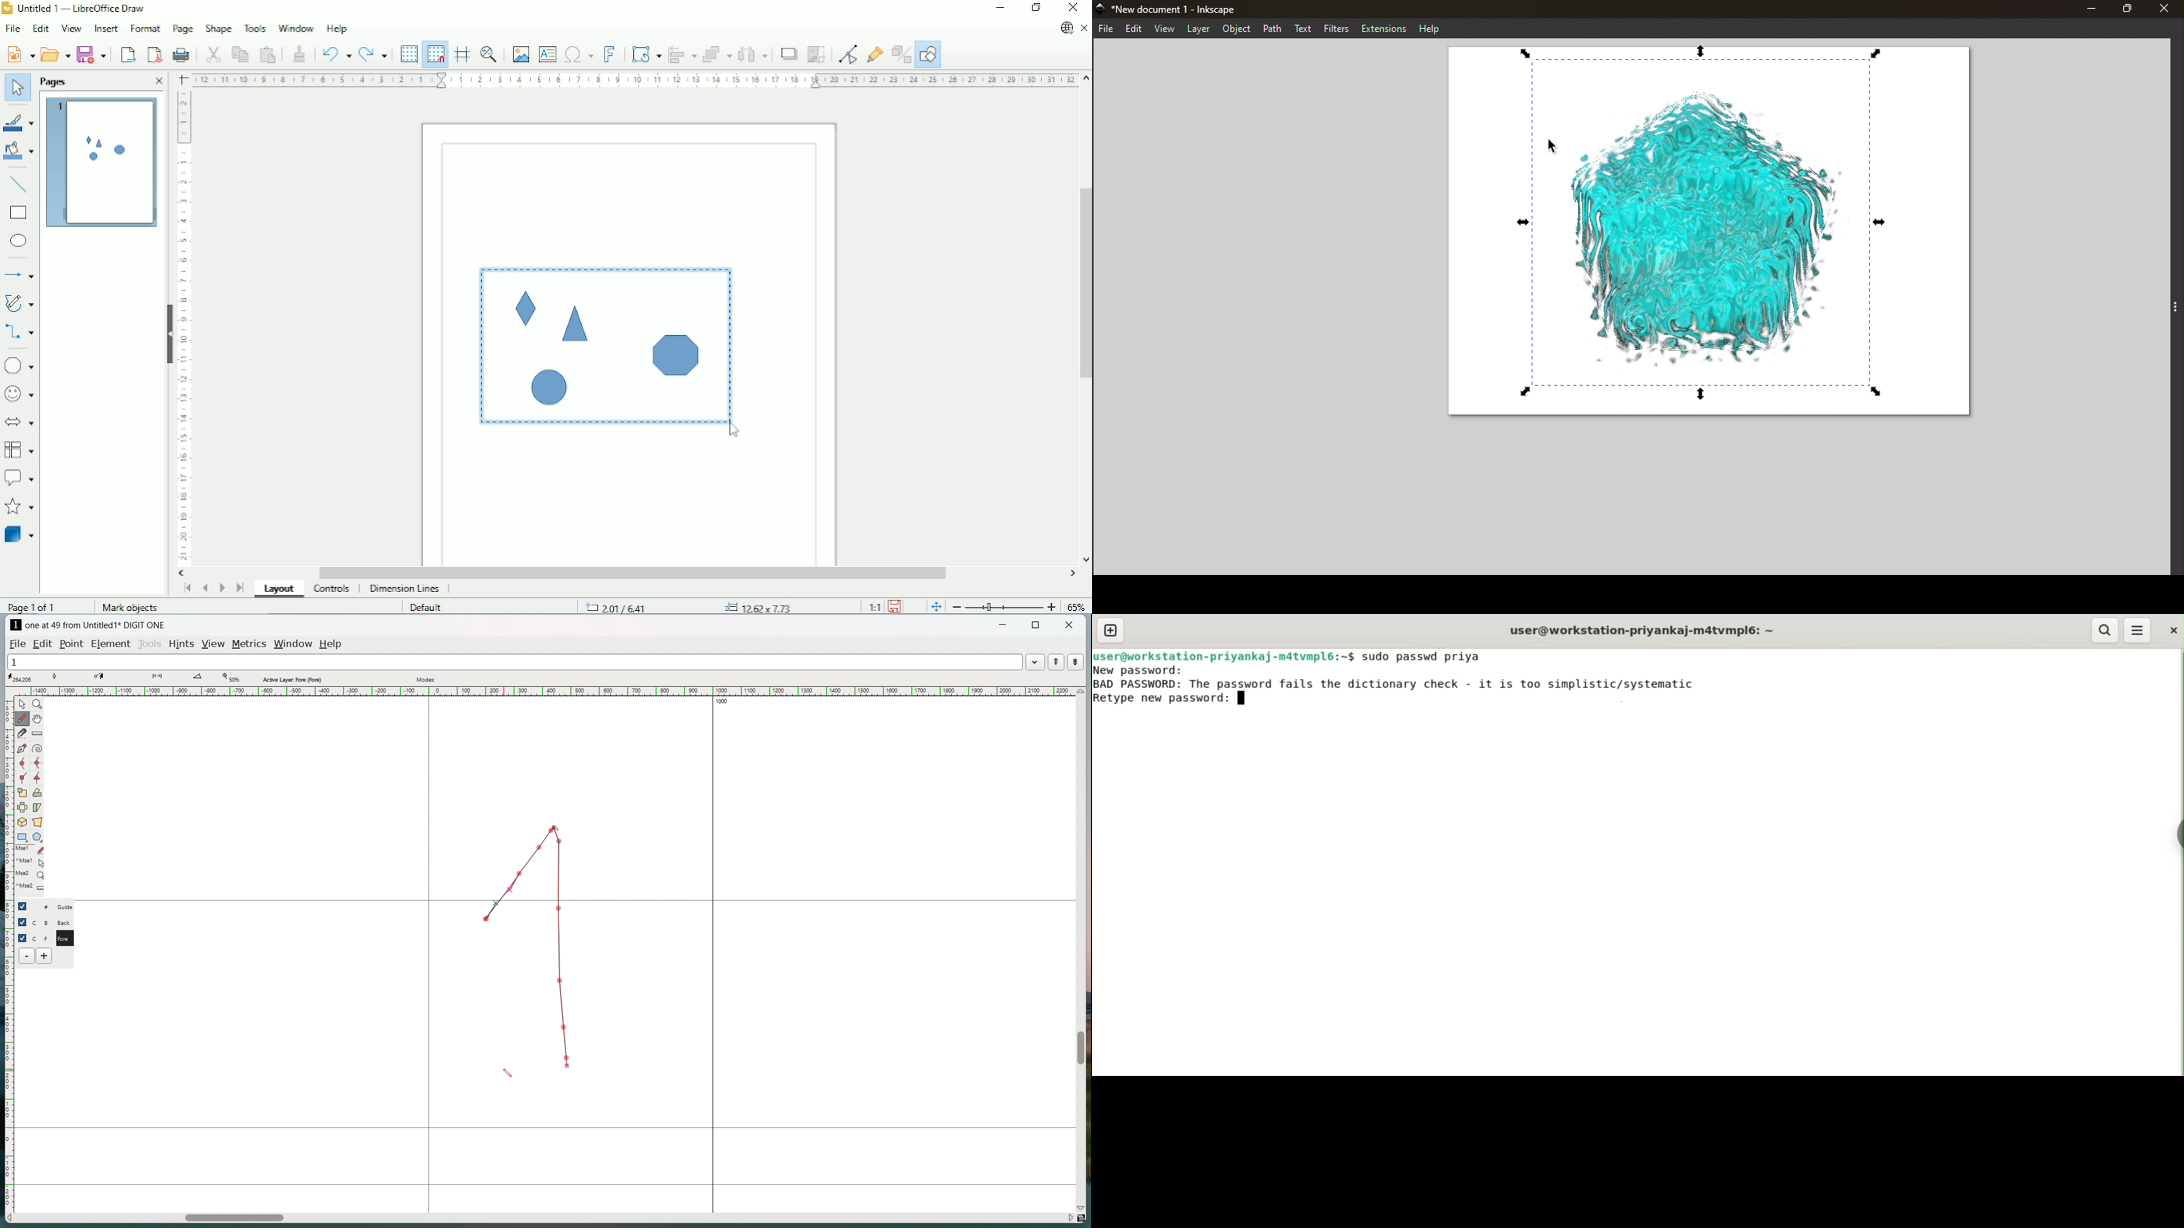 This screenshot has height=1232, width=2184. I want to click on scroll left, so click(10, 1218).